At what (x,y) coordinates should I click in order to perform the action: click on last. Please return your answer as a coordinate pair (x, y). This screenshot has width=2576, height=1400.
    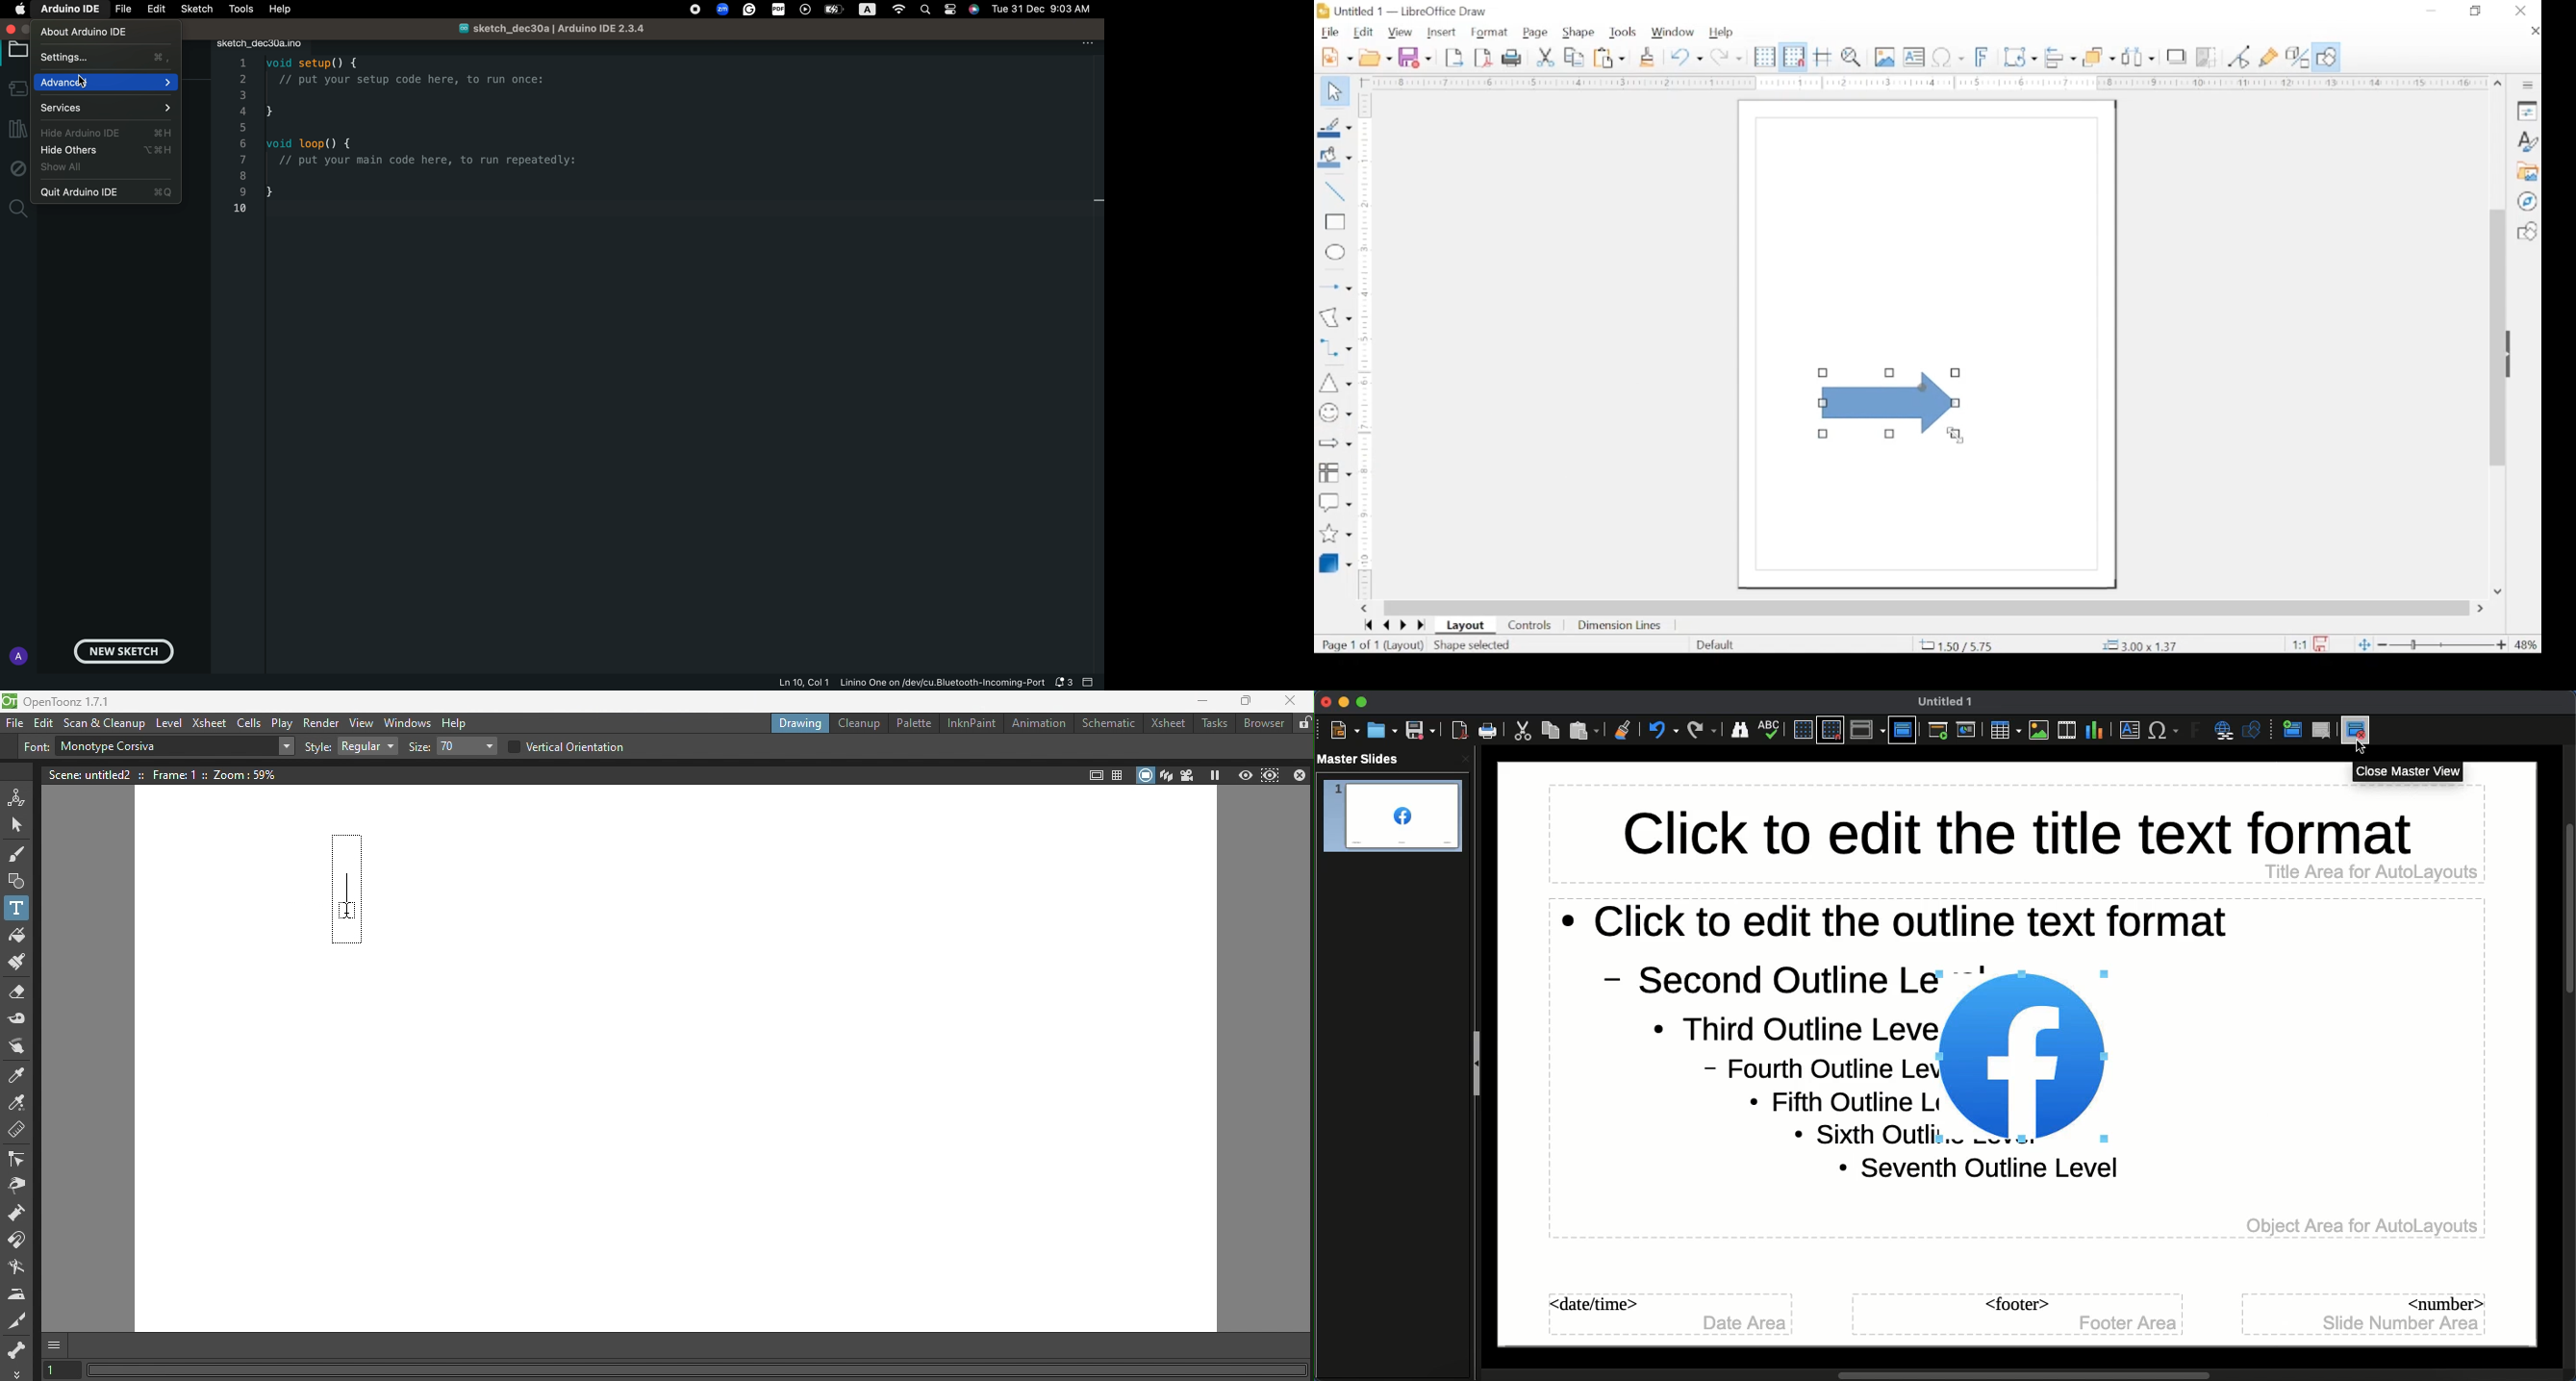
    Looking at the image, I should click on (1421, 626).